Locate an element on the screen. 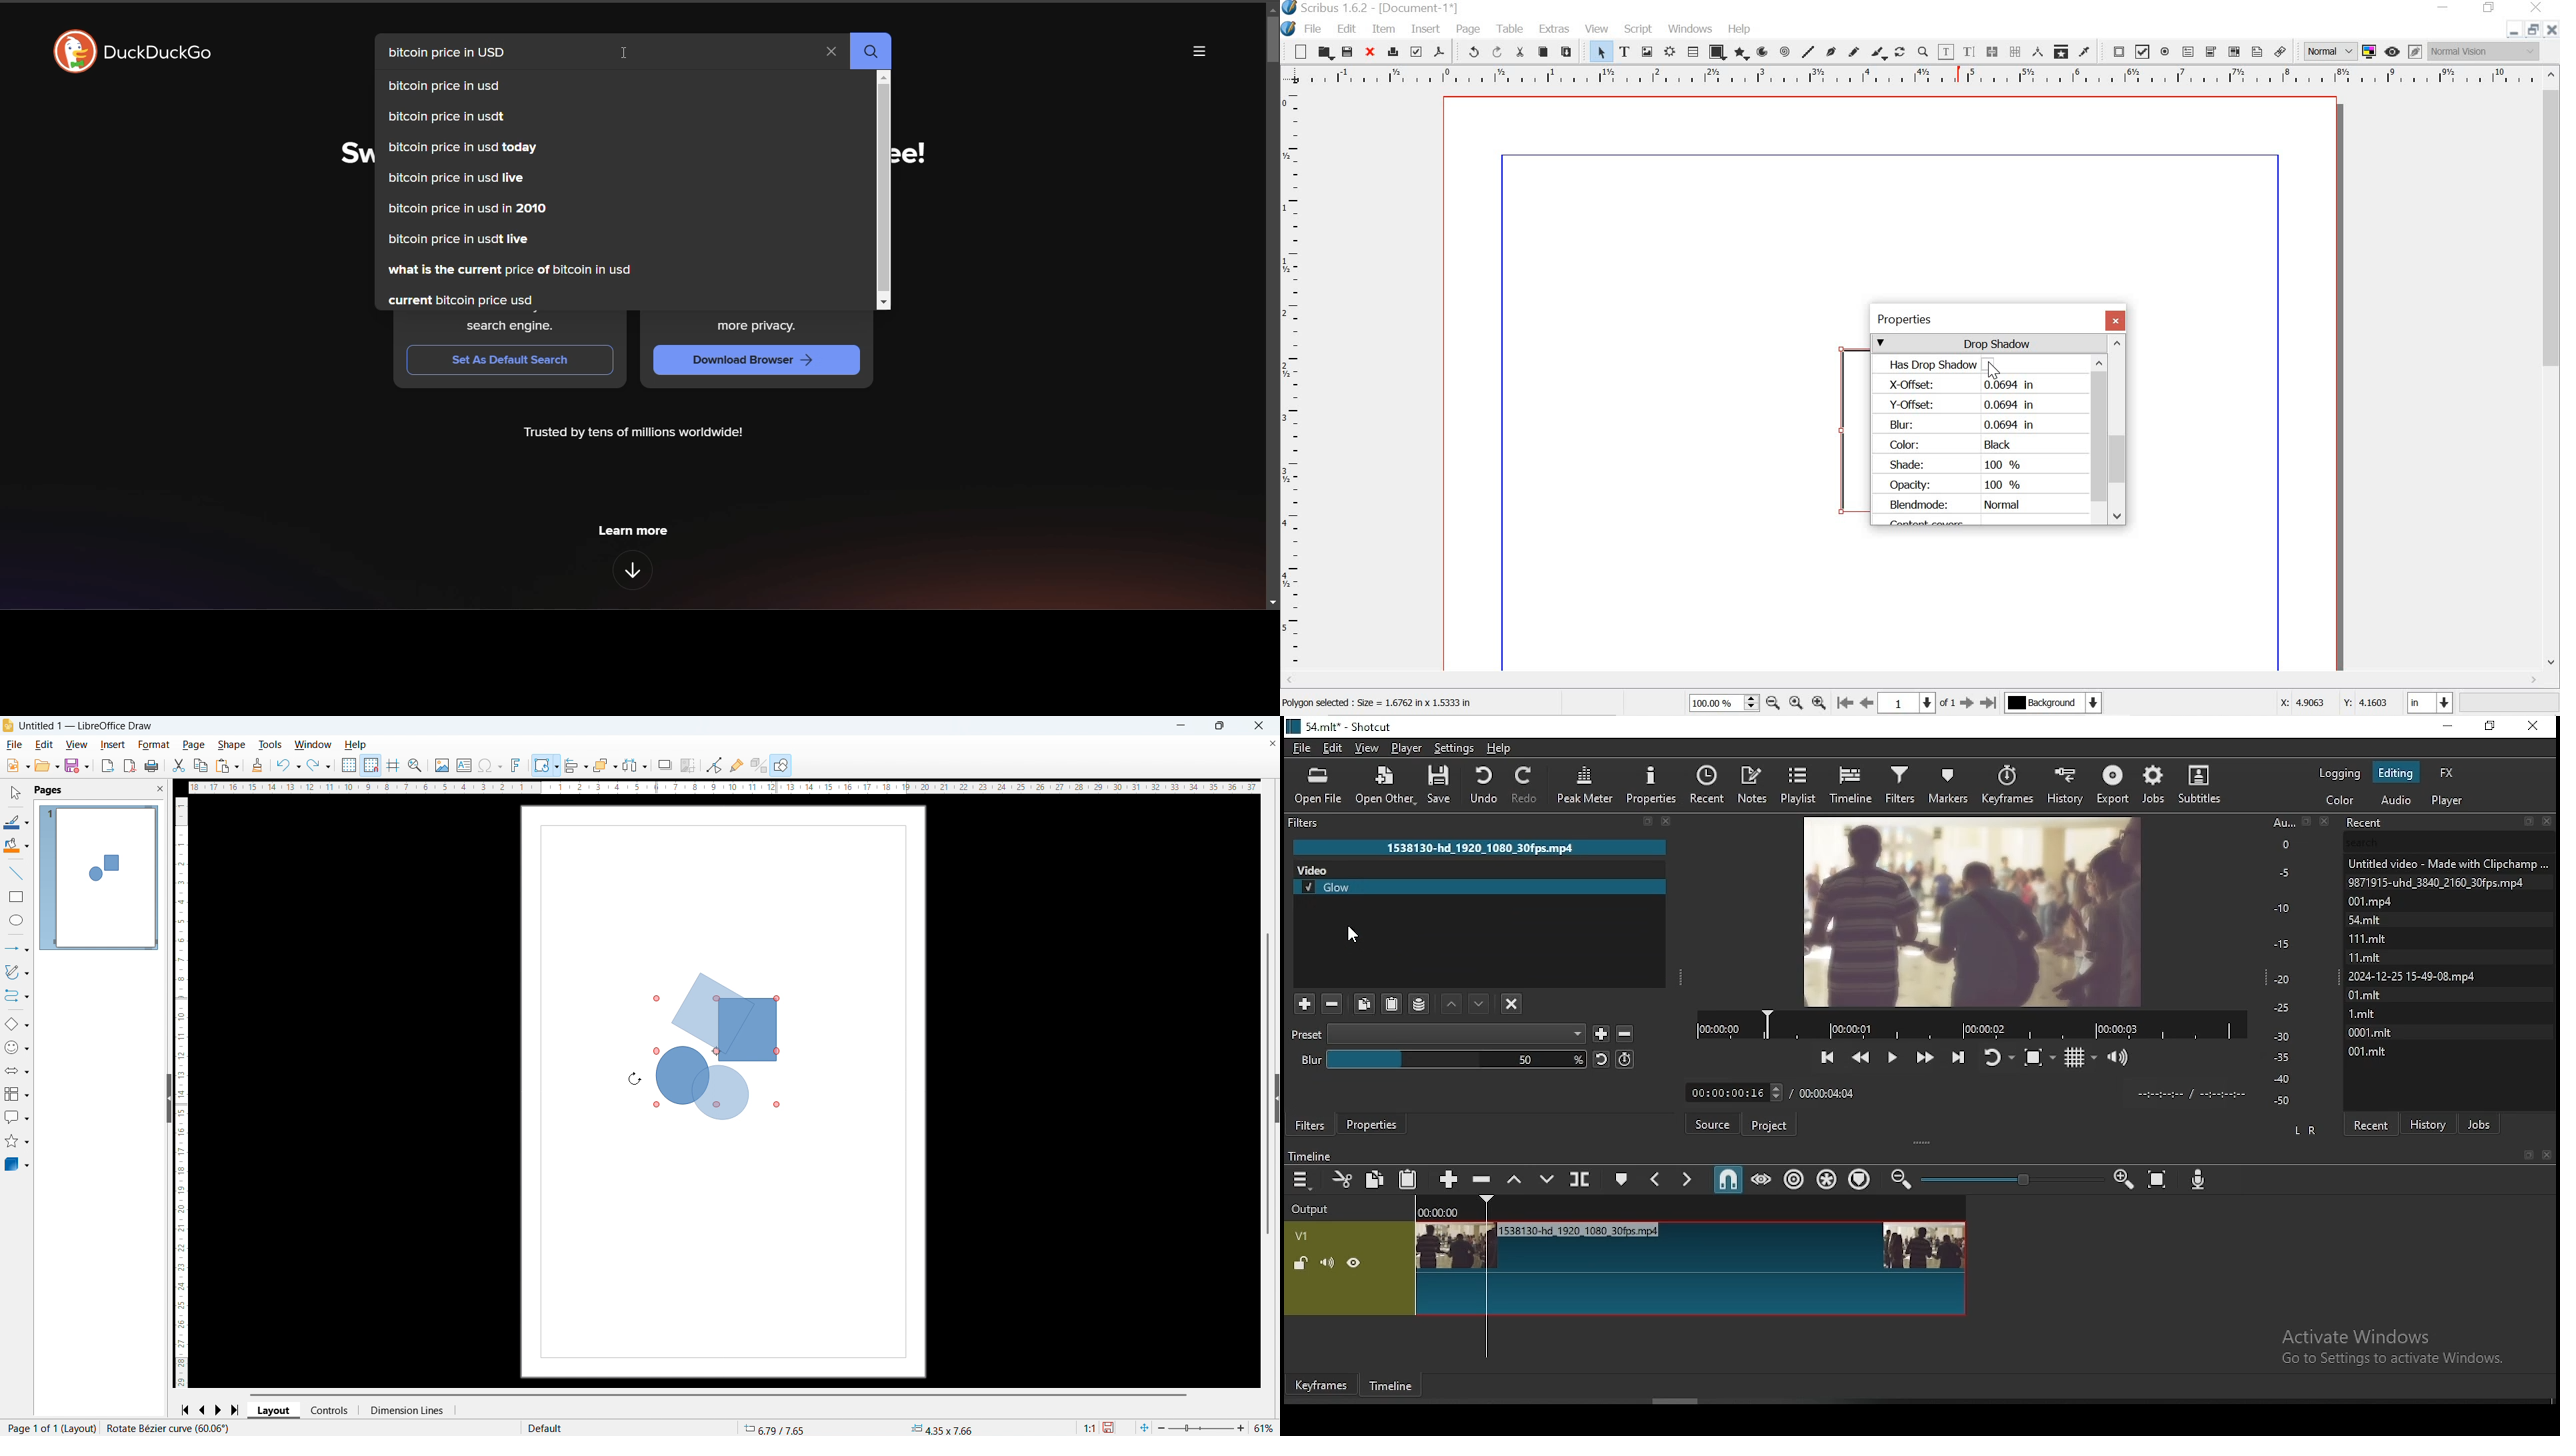 The width and height of the screenshot is (2576, 1456). rotate item is located at coordinates (1900, 51).